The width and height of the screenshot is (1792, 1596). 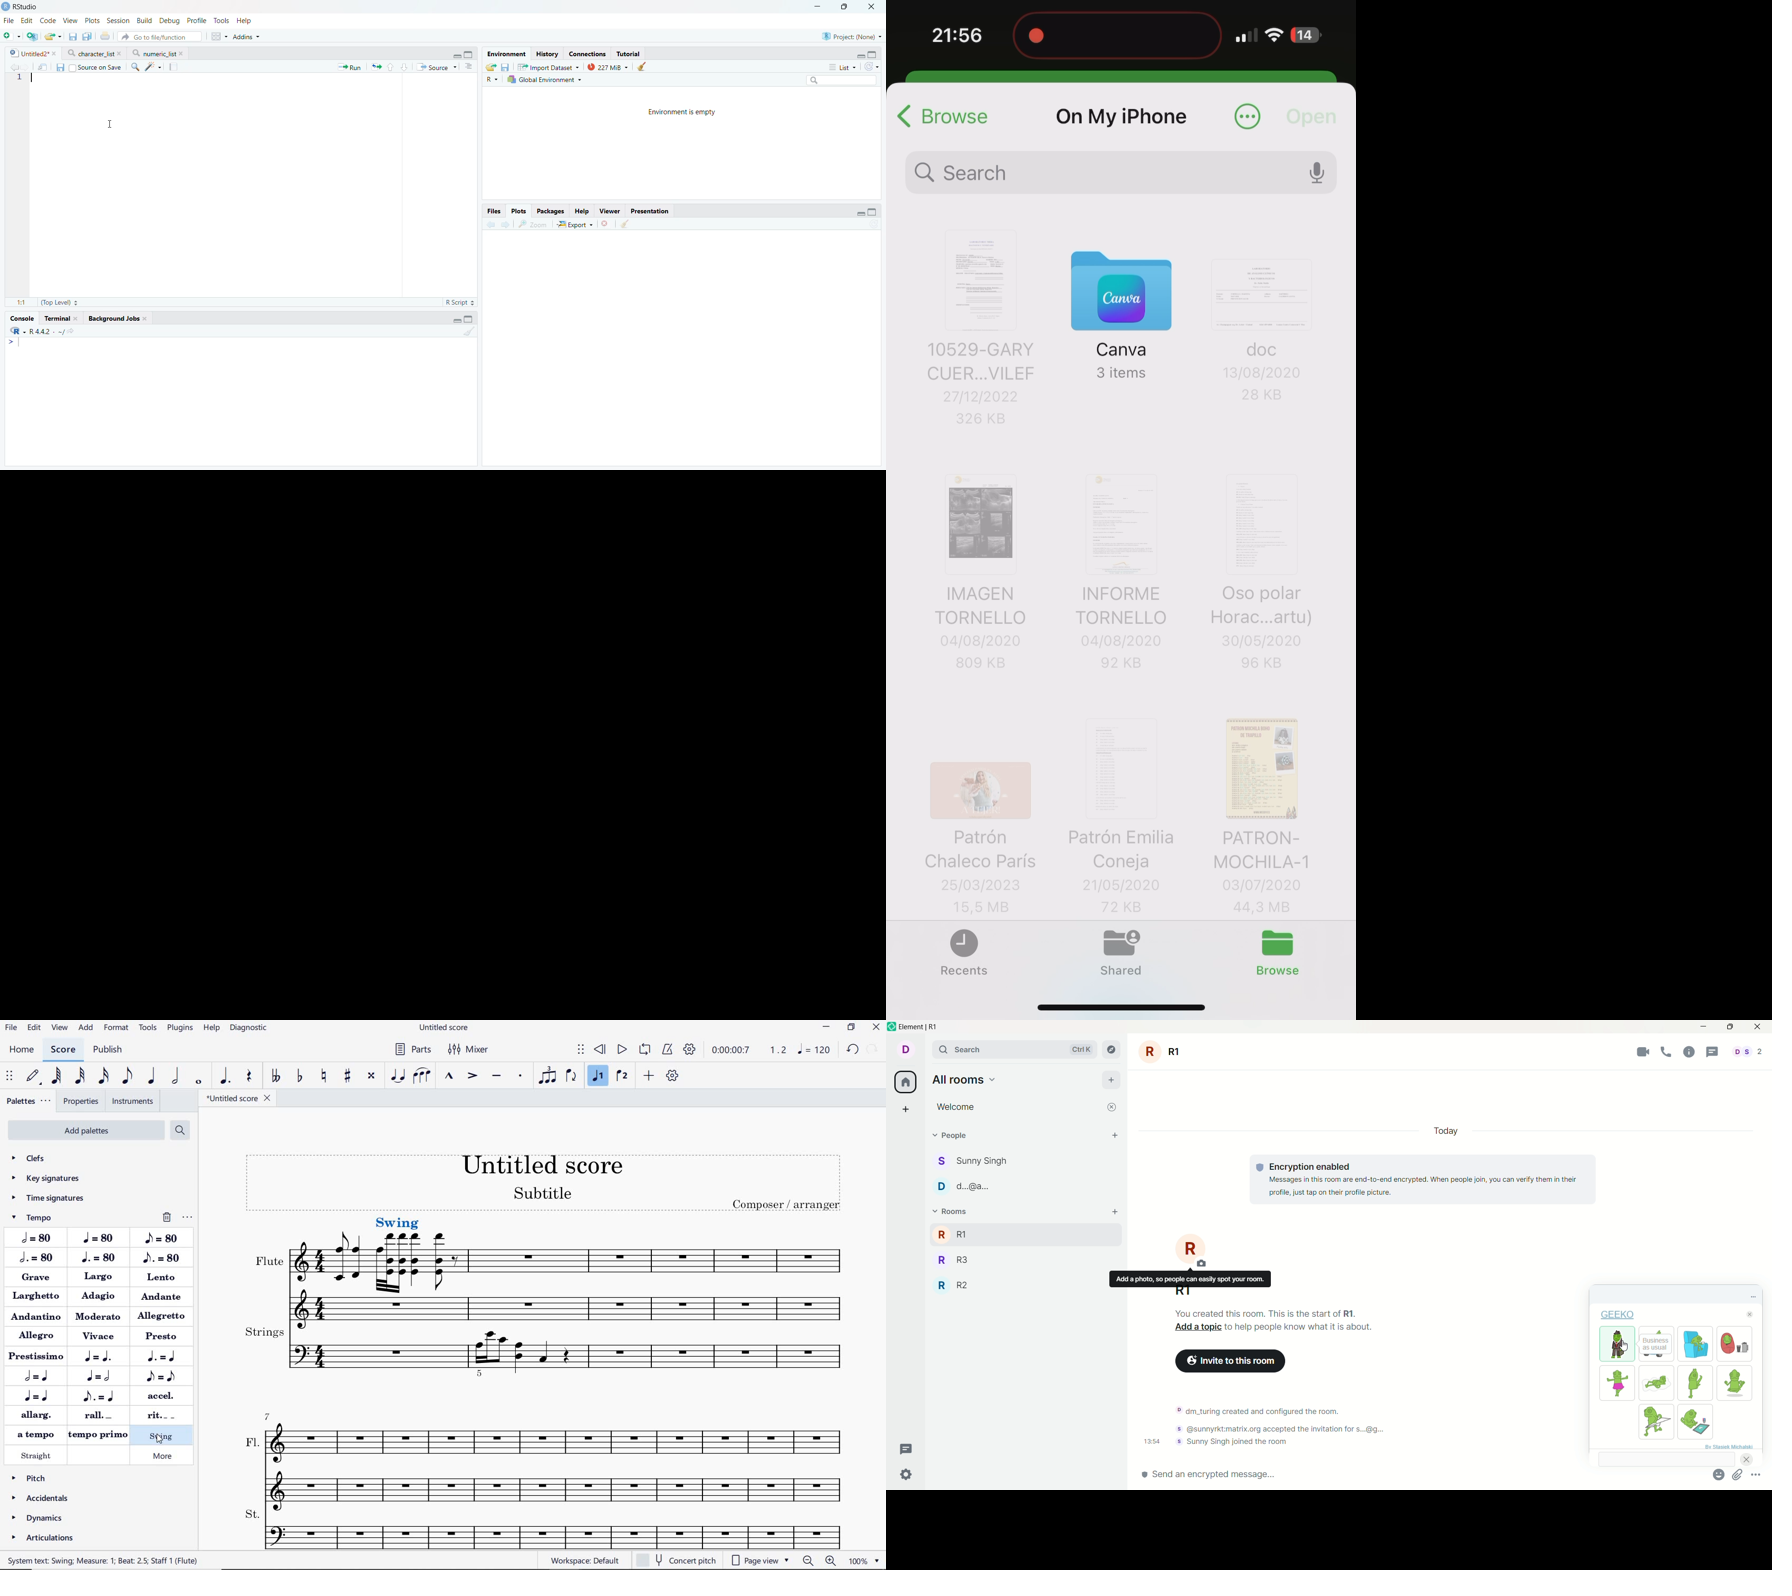 I want to click on Tutorial, so click(x=628, y=54).